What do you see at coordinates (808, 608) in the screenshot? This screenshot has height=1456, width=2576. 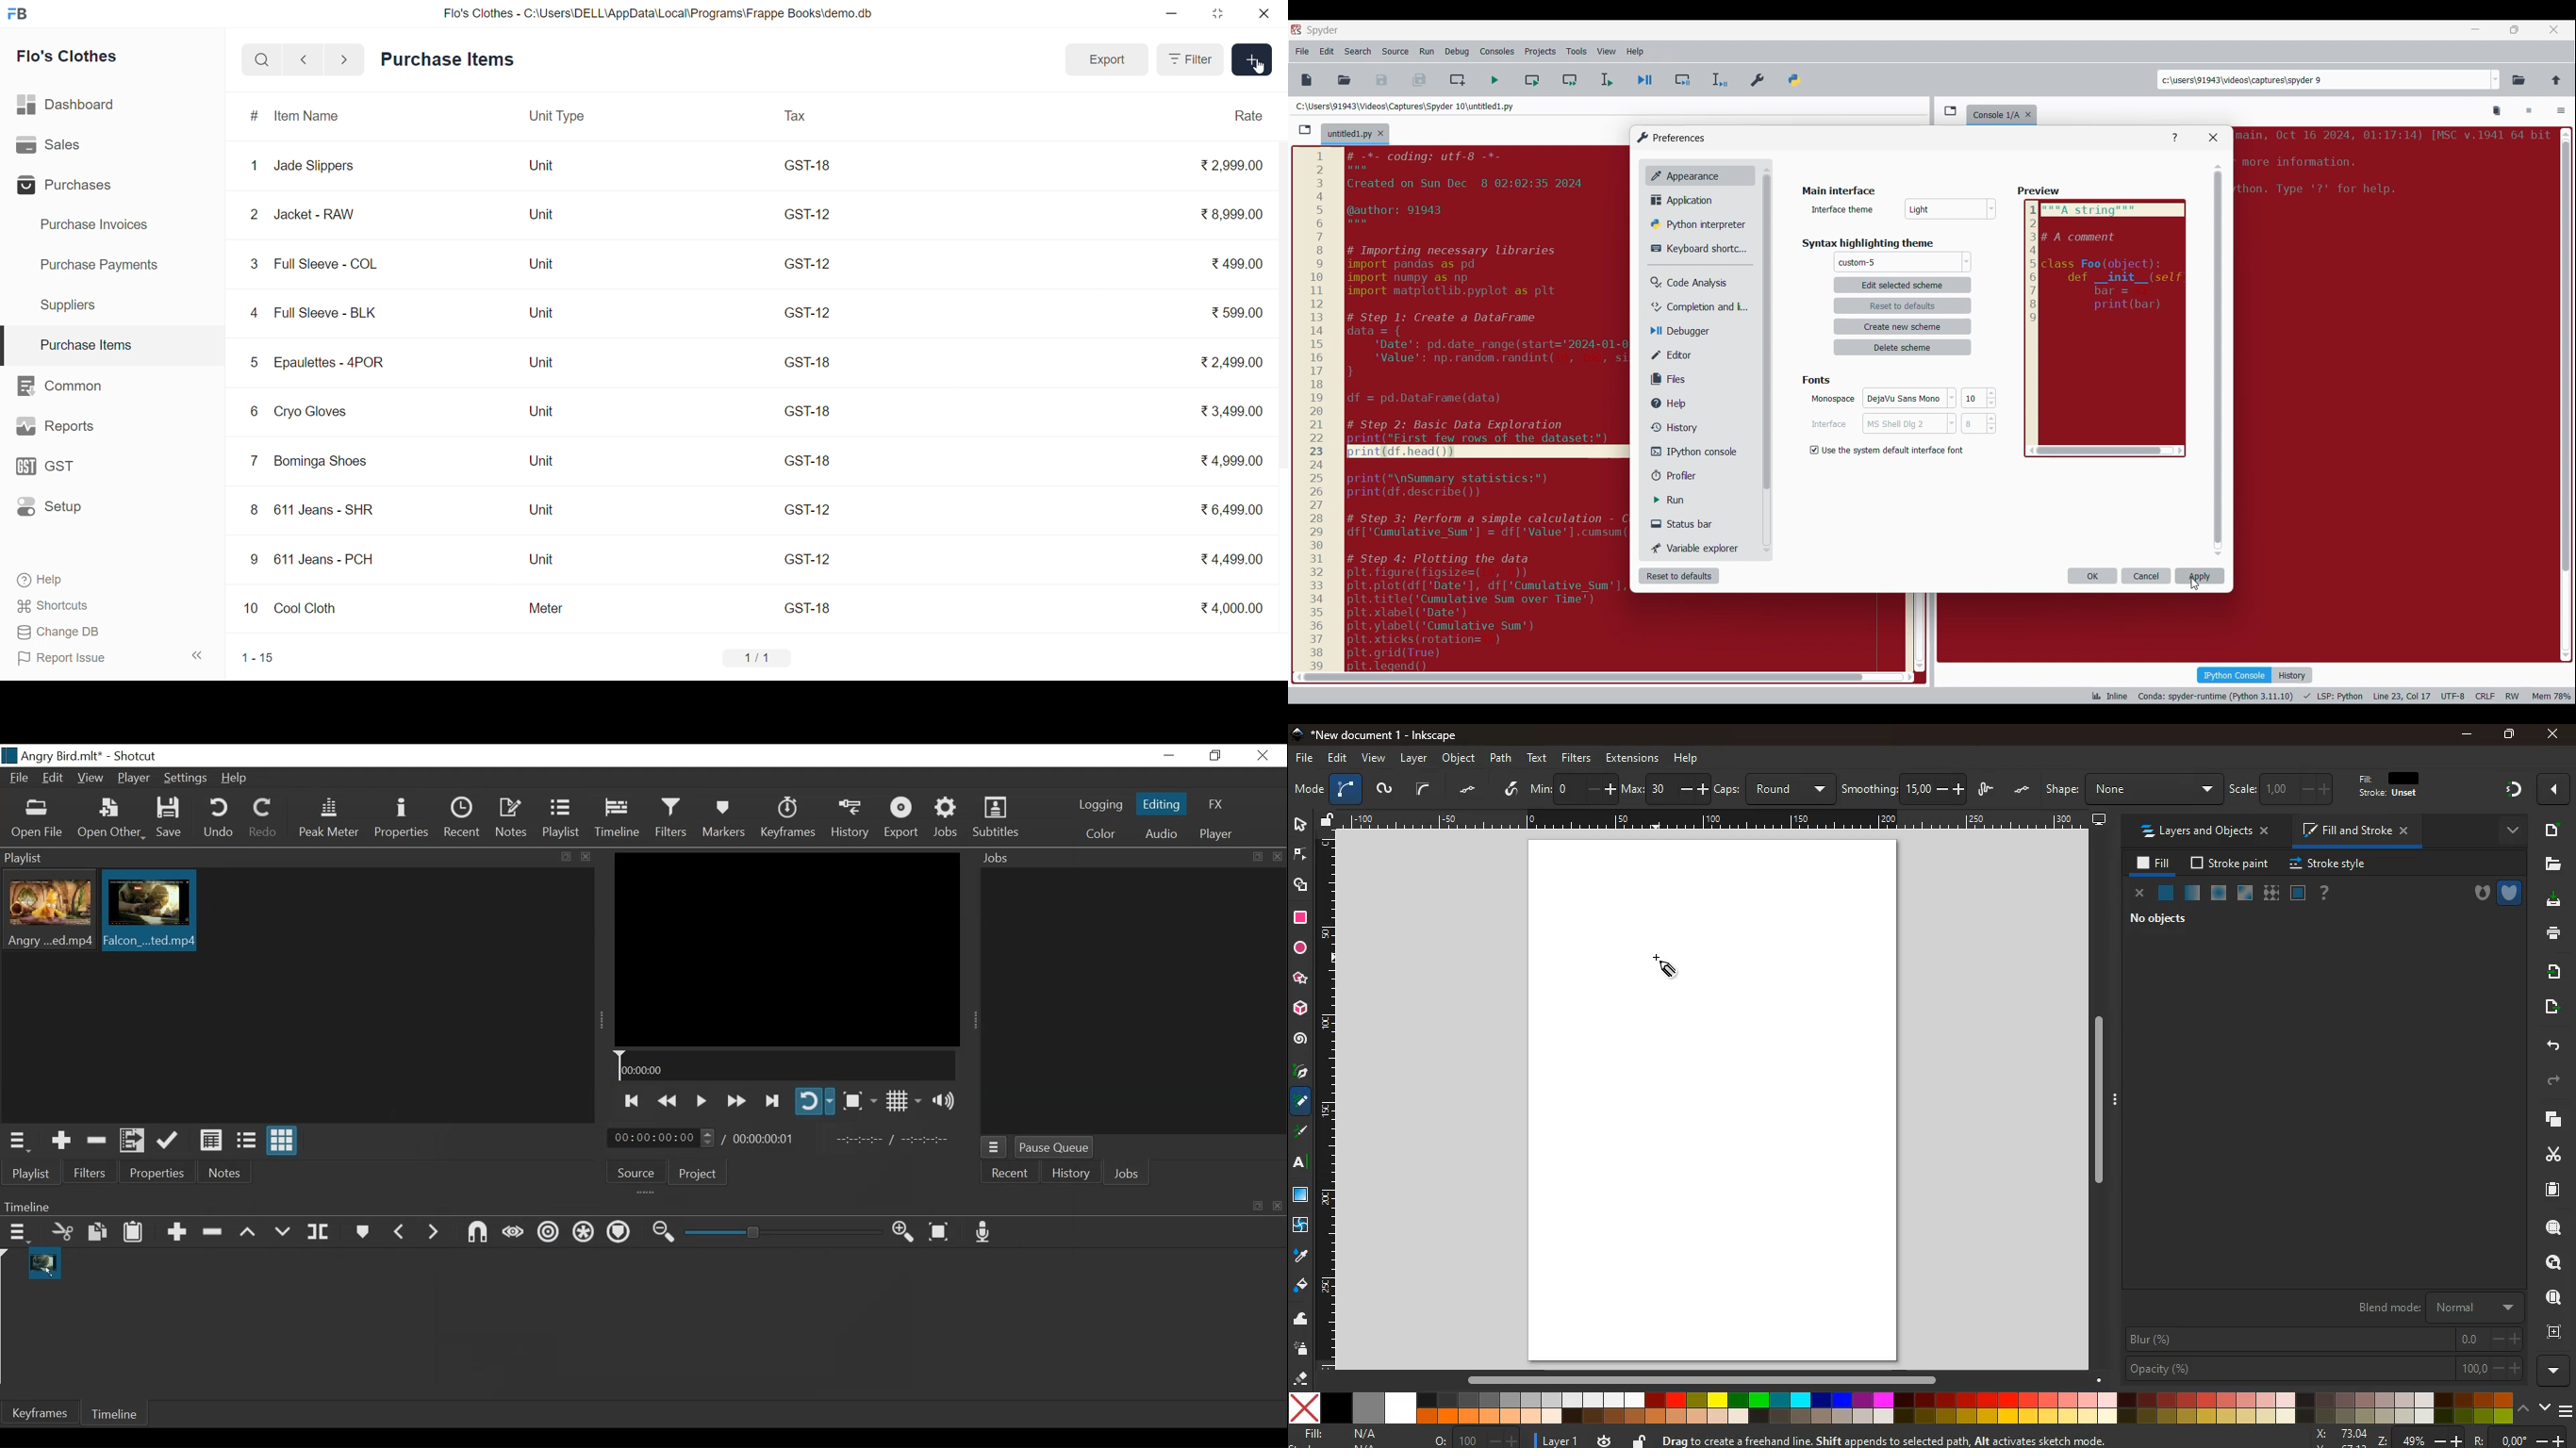 I see `GST-18` at bounding box center [808, 608].